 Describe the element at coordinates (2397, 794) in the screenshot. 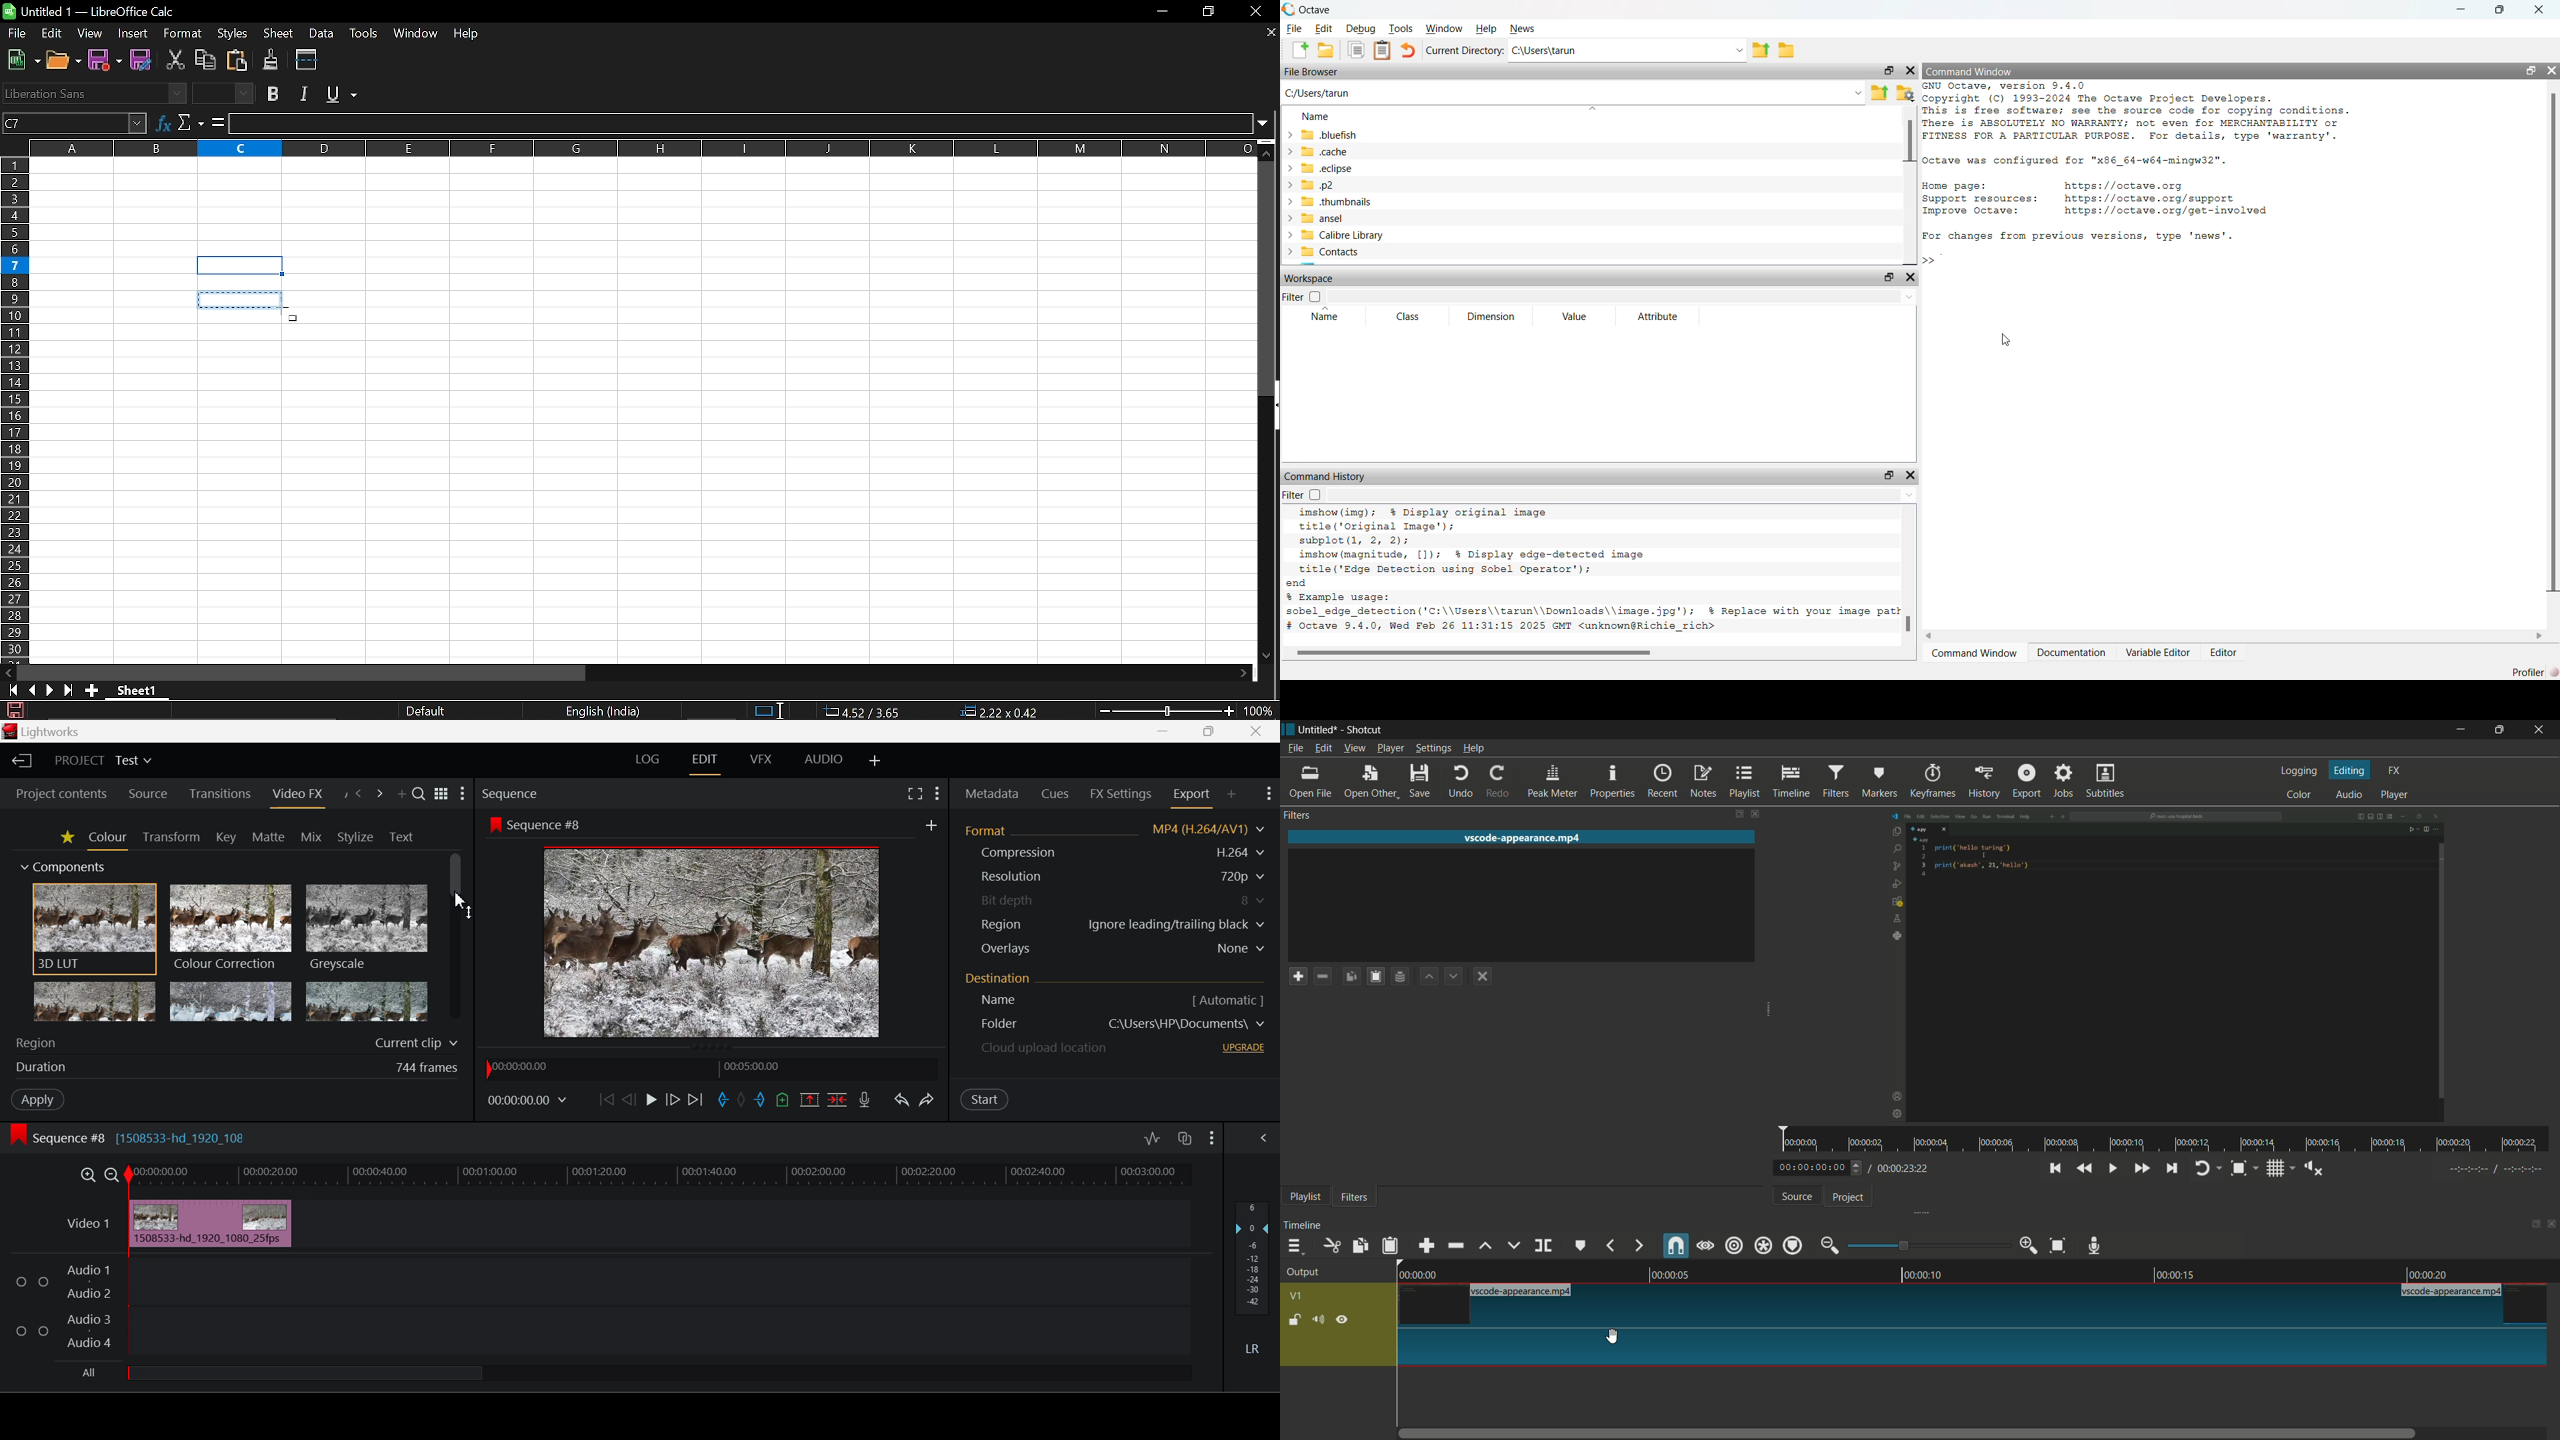

I see `player` at that location.